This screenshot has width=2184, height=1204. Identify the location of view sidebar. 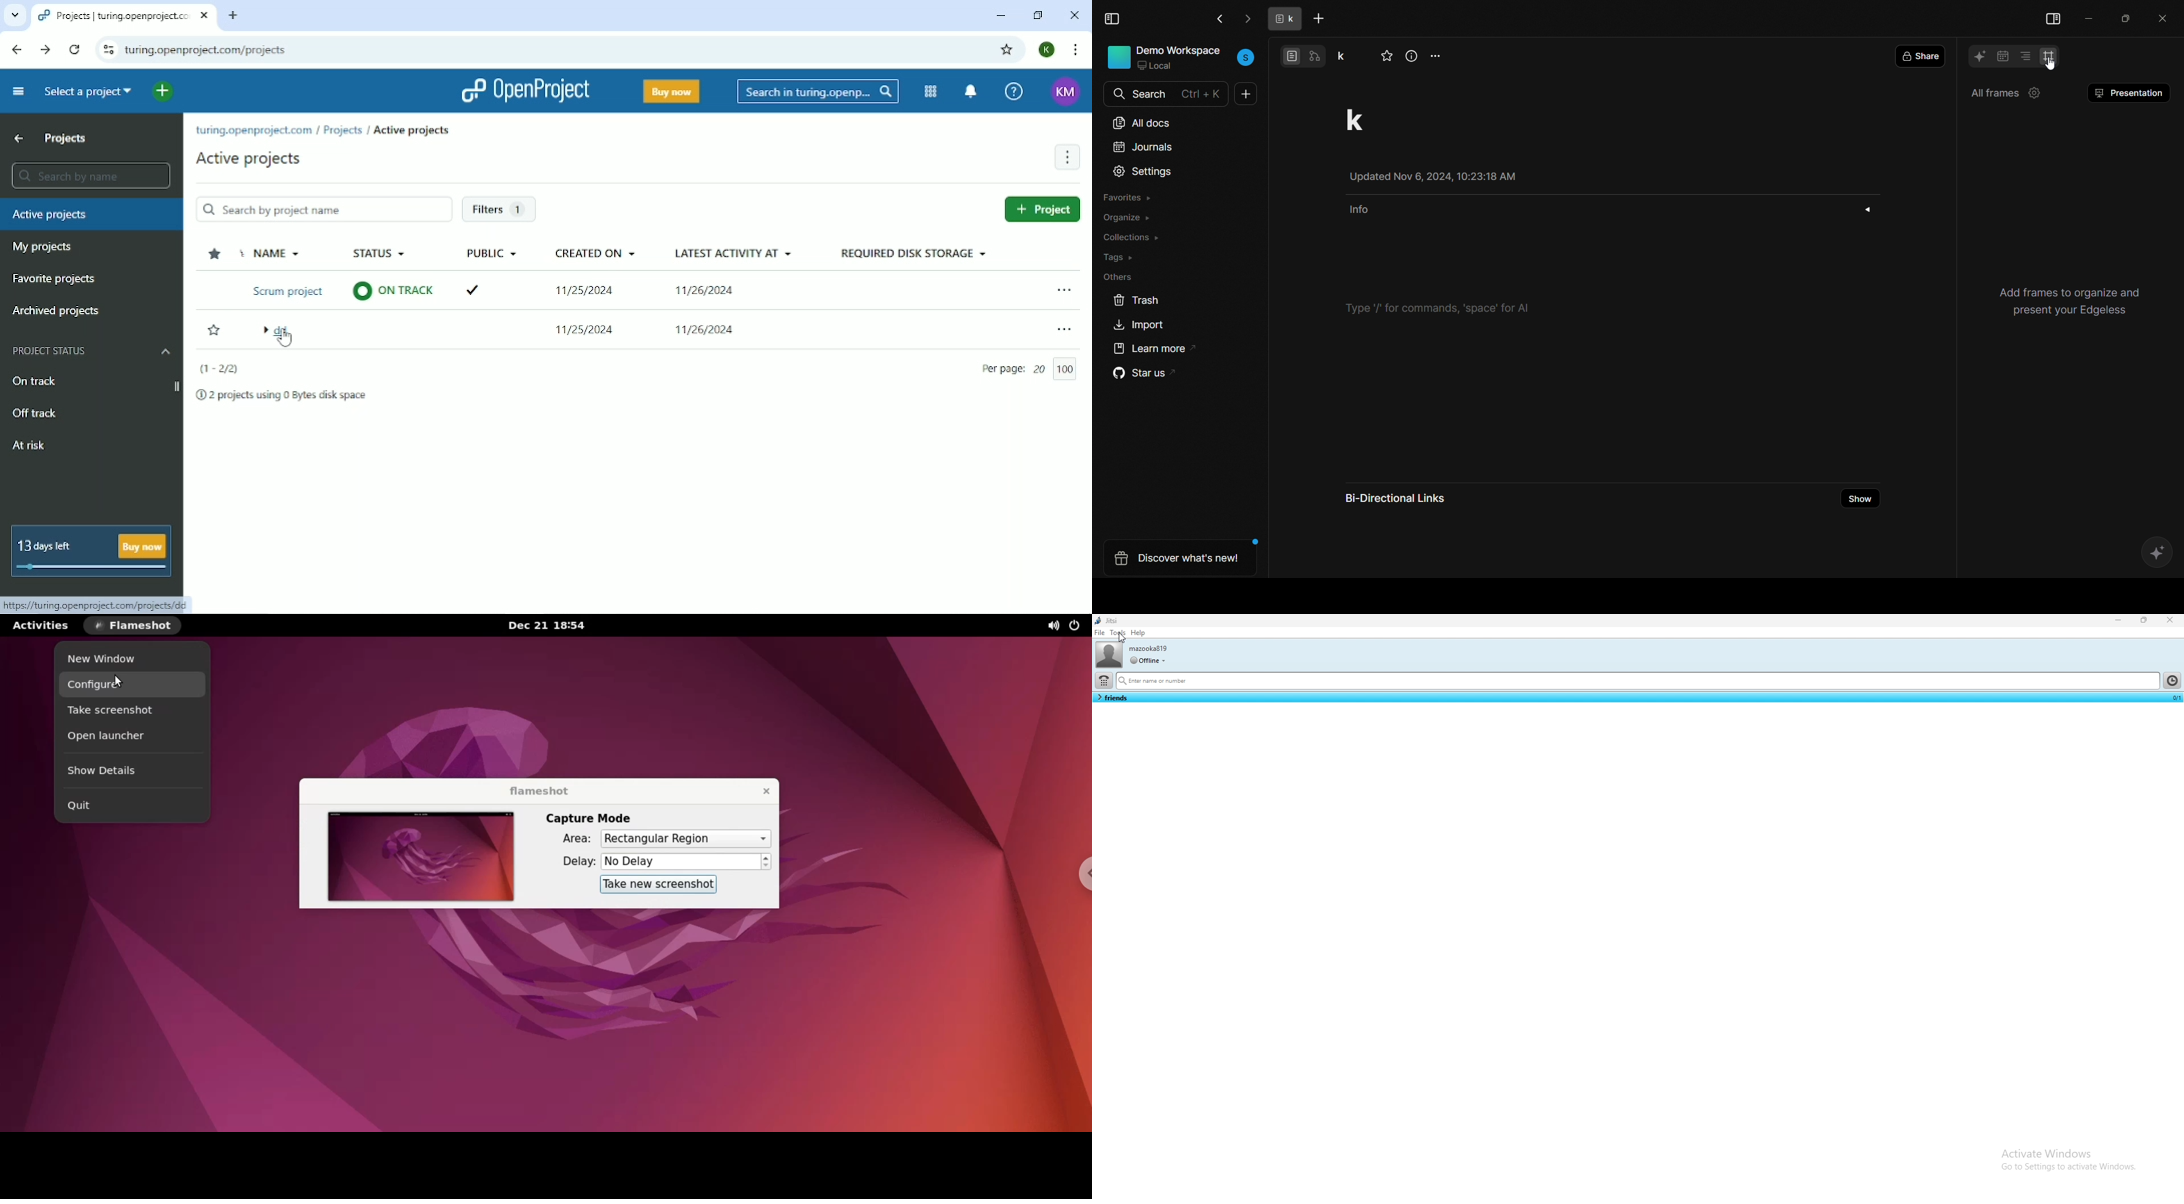
(1114, 19).